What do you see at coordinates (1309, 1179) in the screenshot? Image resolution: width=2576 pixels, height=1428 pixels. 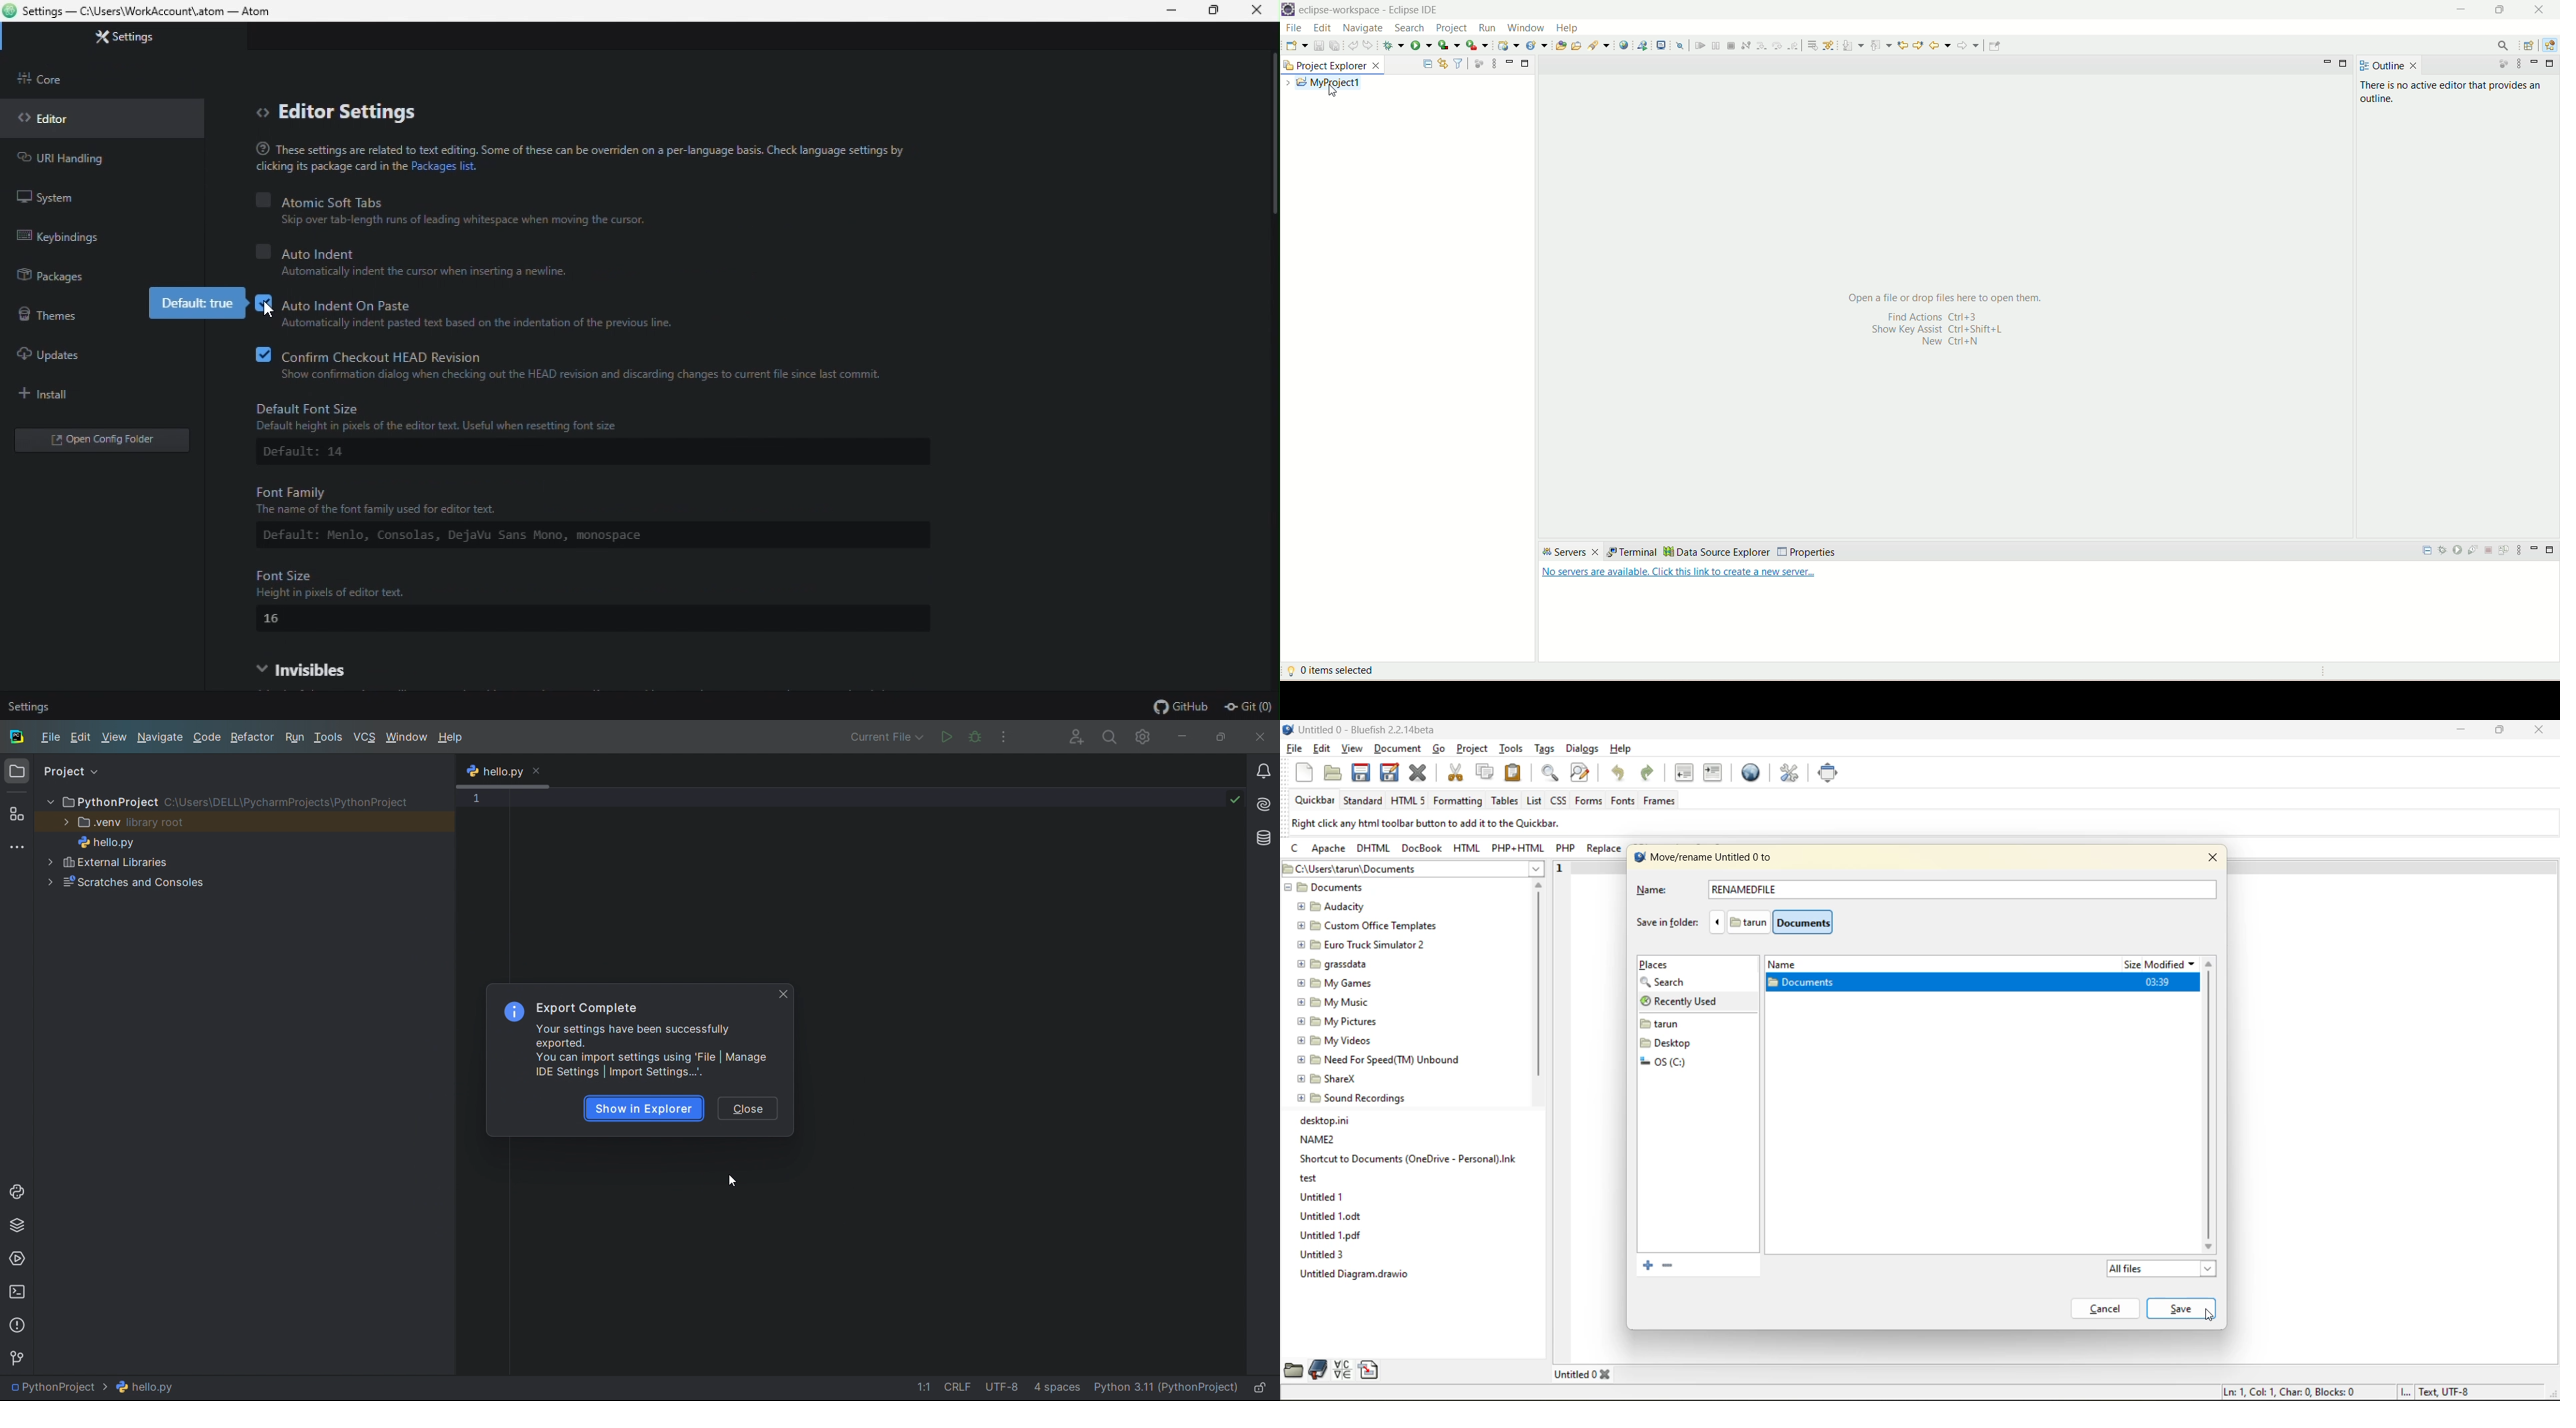 I see `test` at bounding box center [1309, 1179].